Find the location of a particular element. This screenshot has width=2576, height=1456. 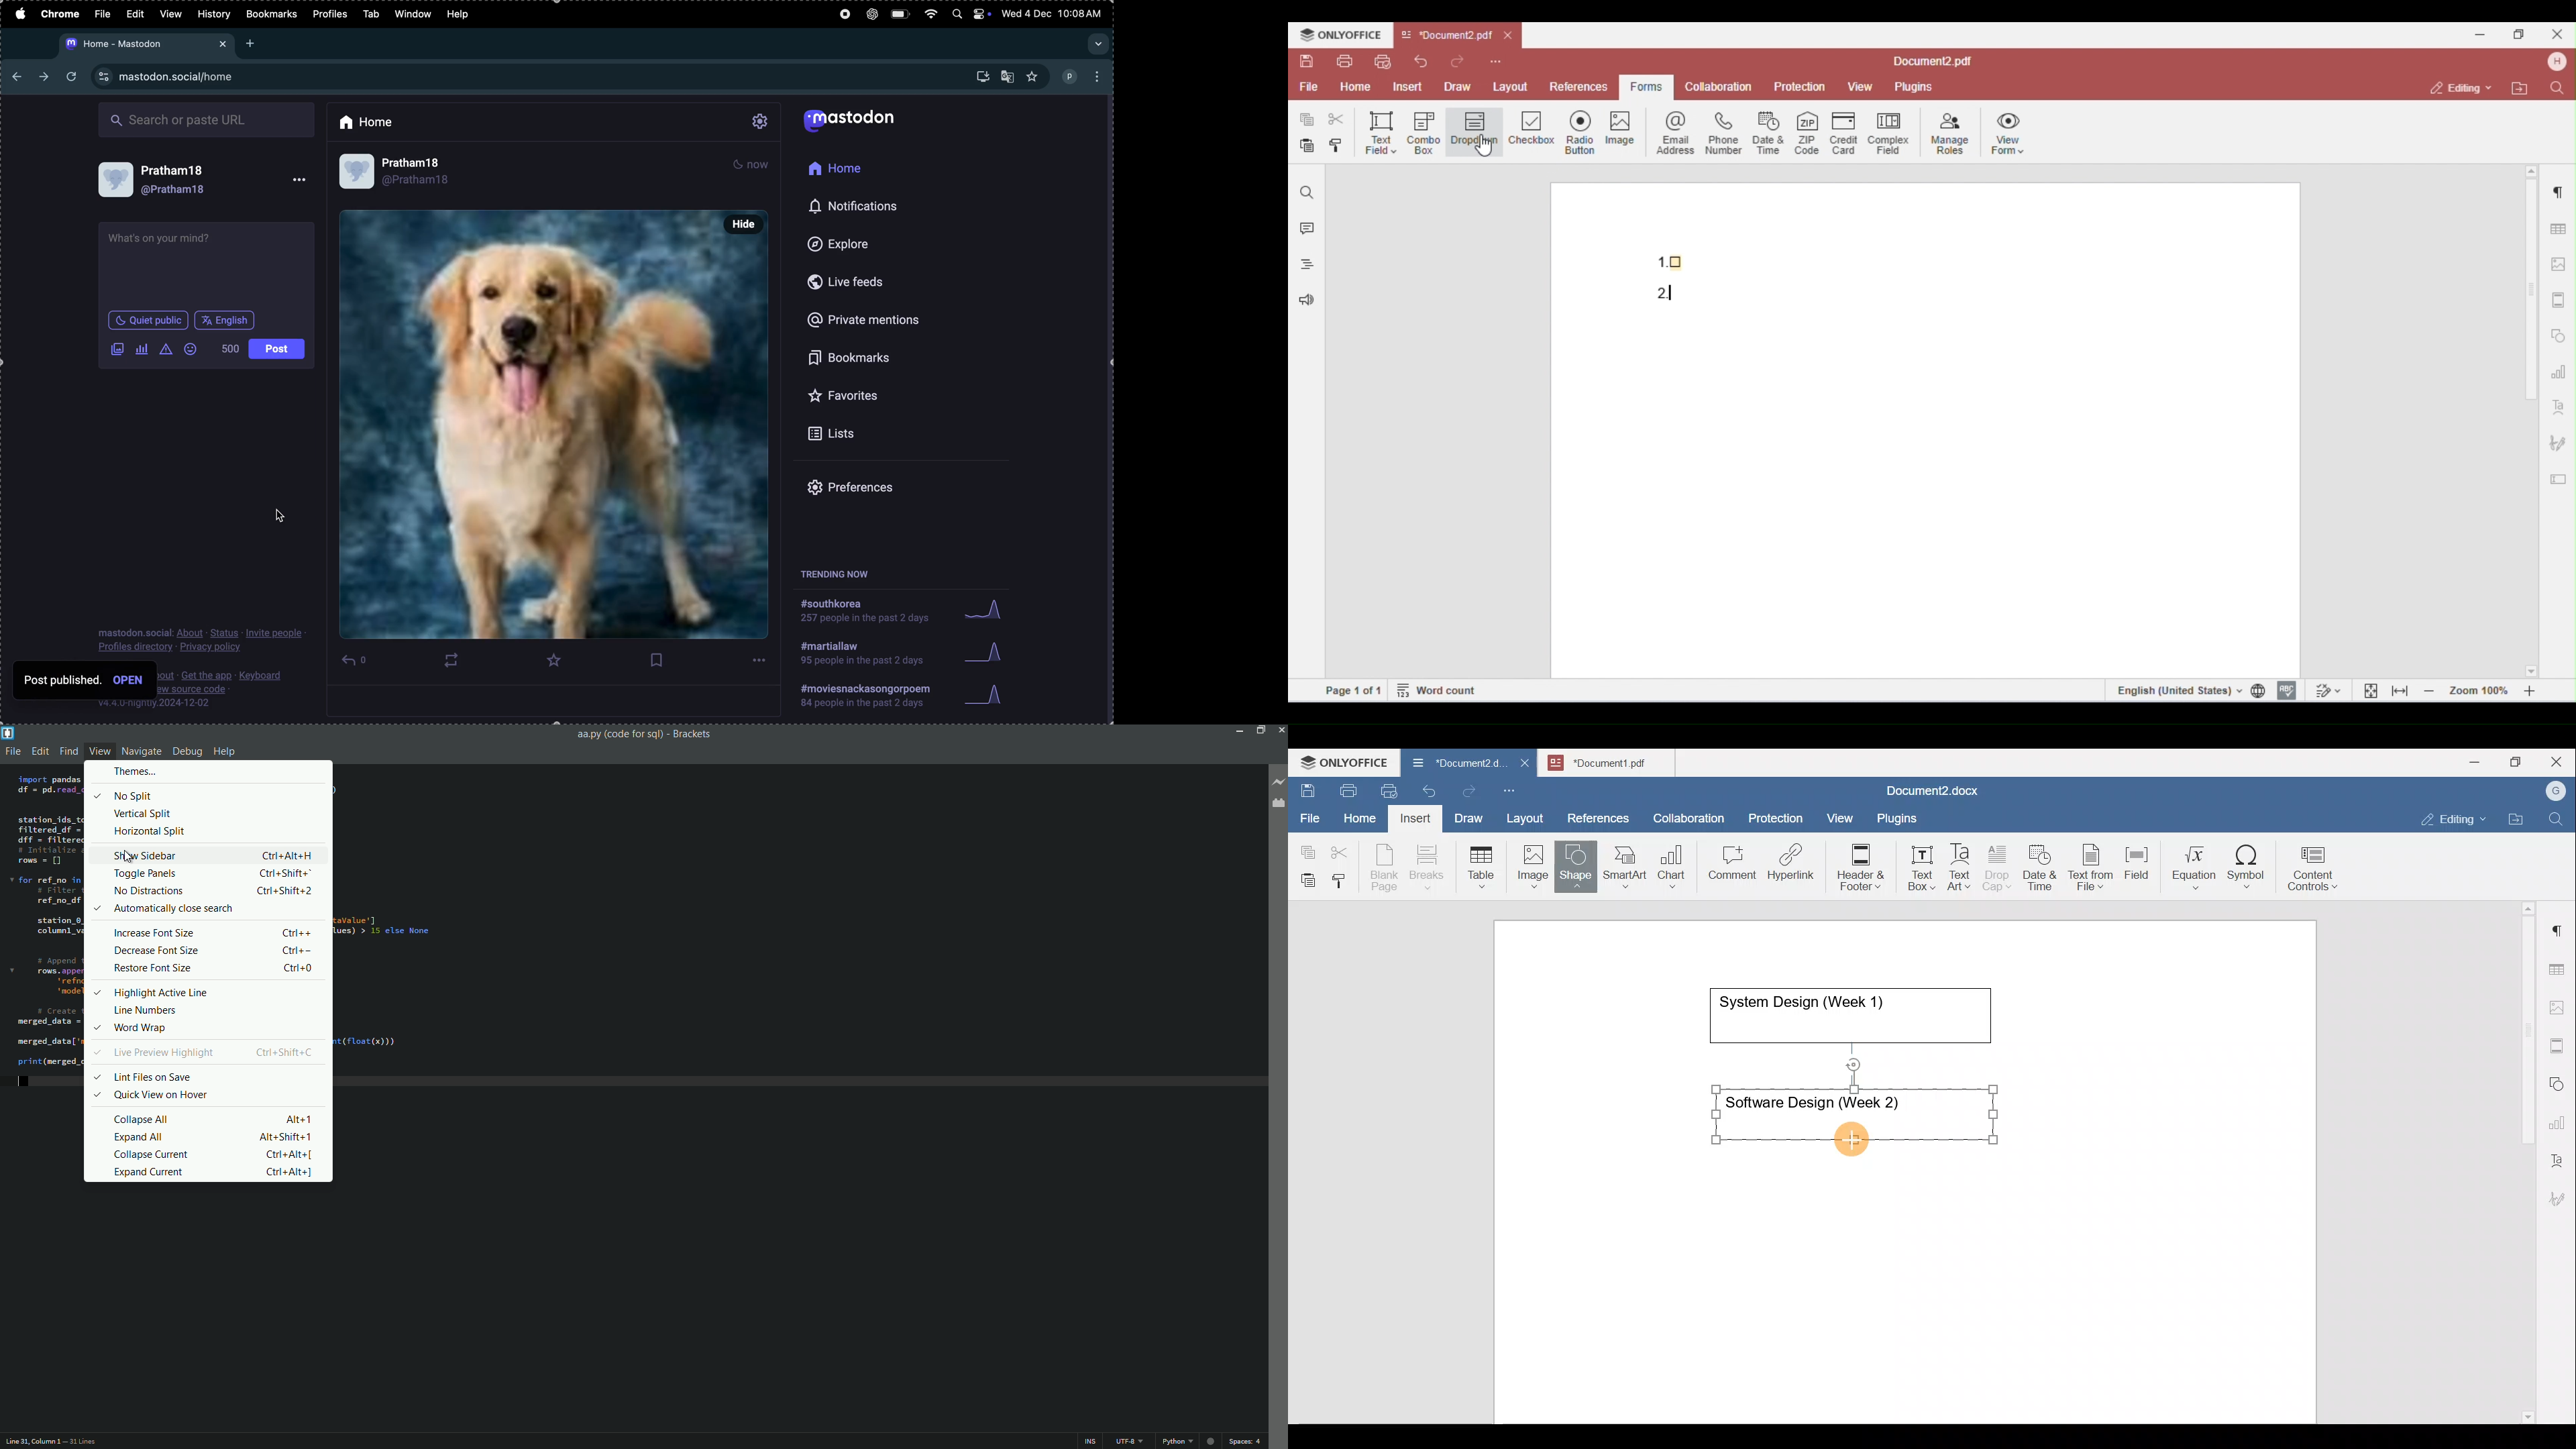

notifications is located at coordinates (845, 206).